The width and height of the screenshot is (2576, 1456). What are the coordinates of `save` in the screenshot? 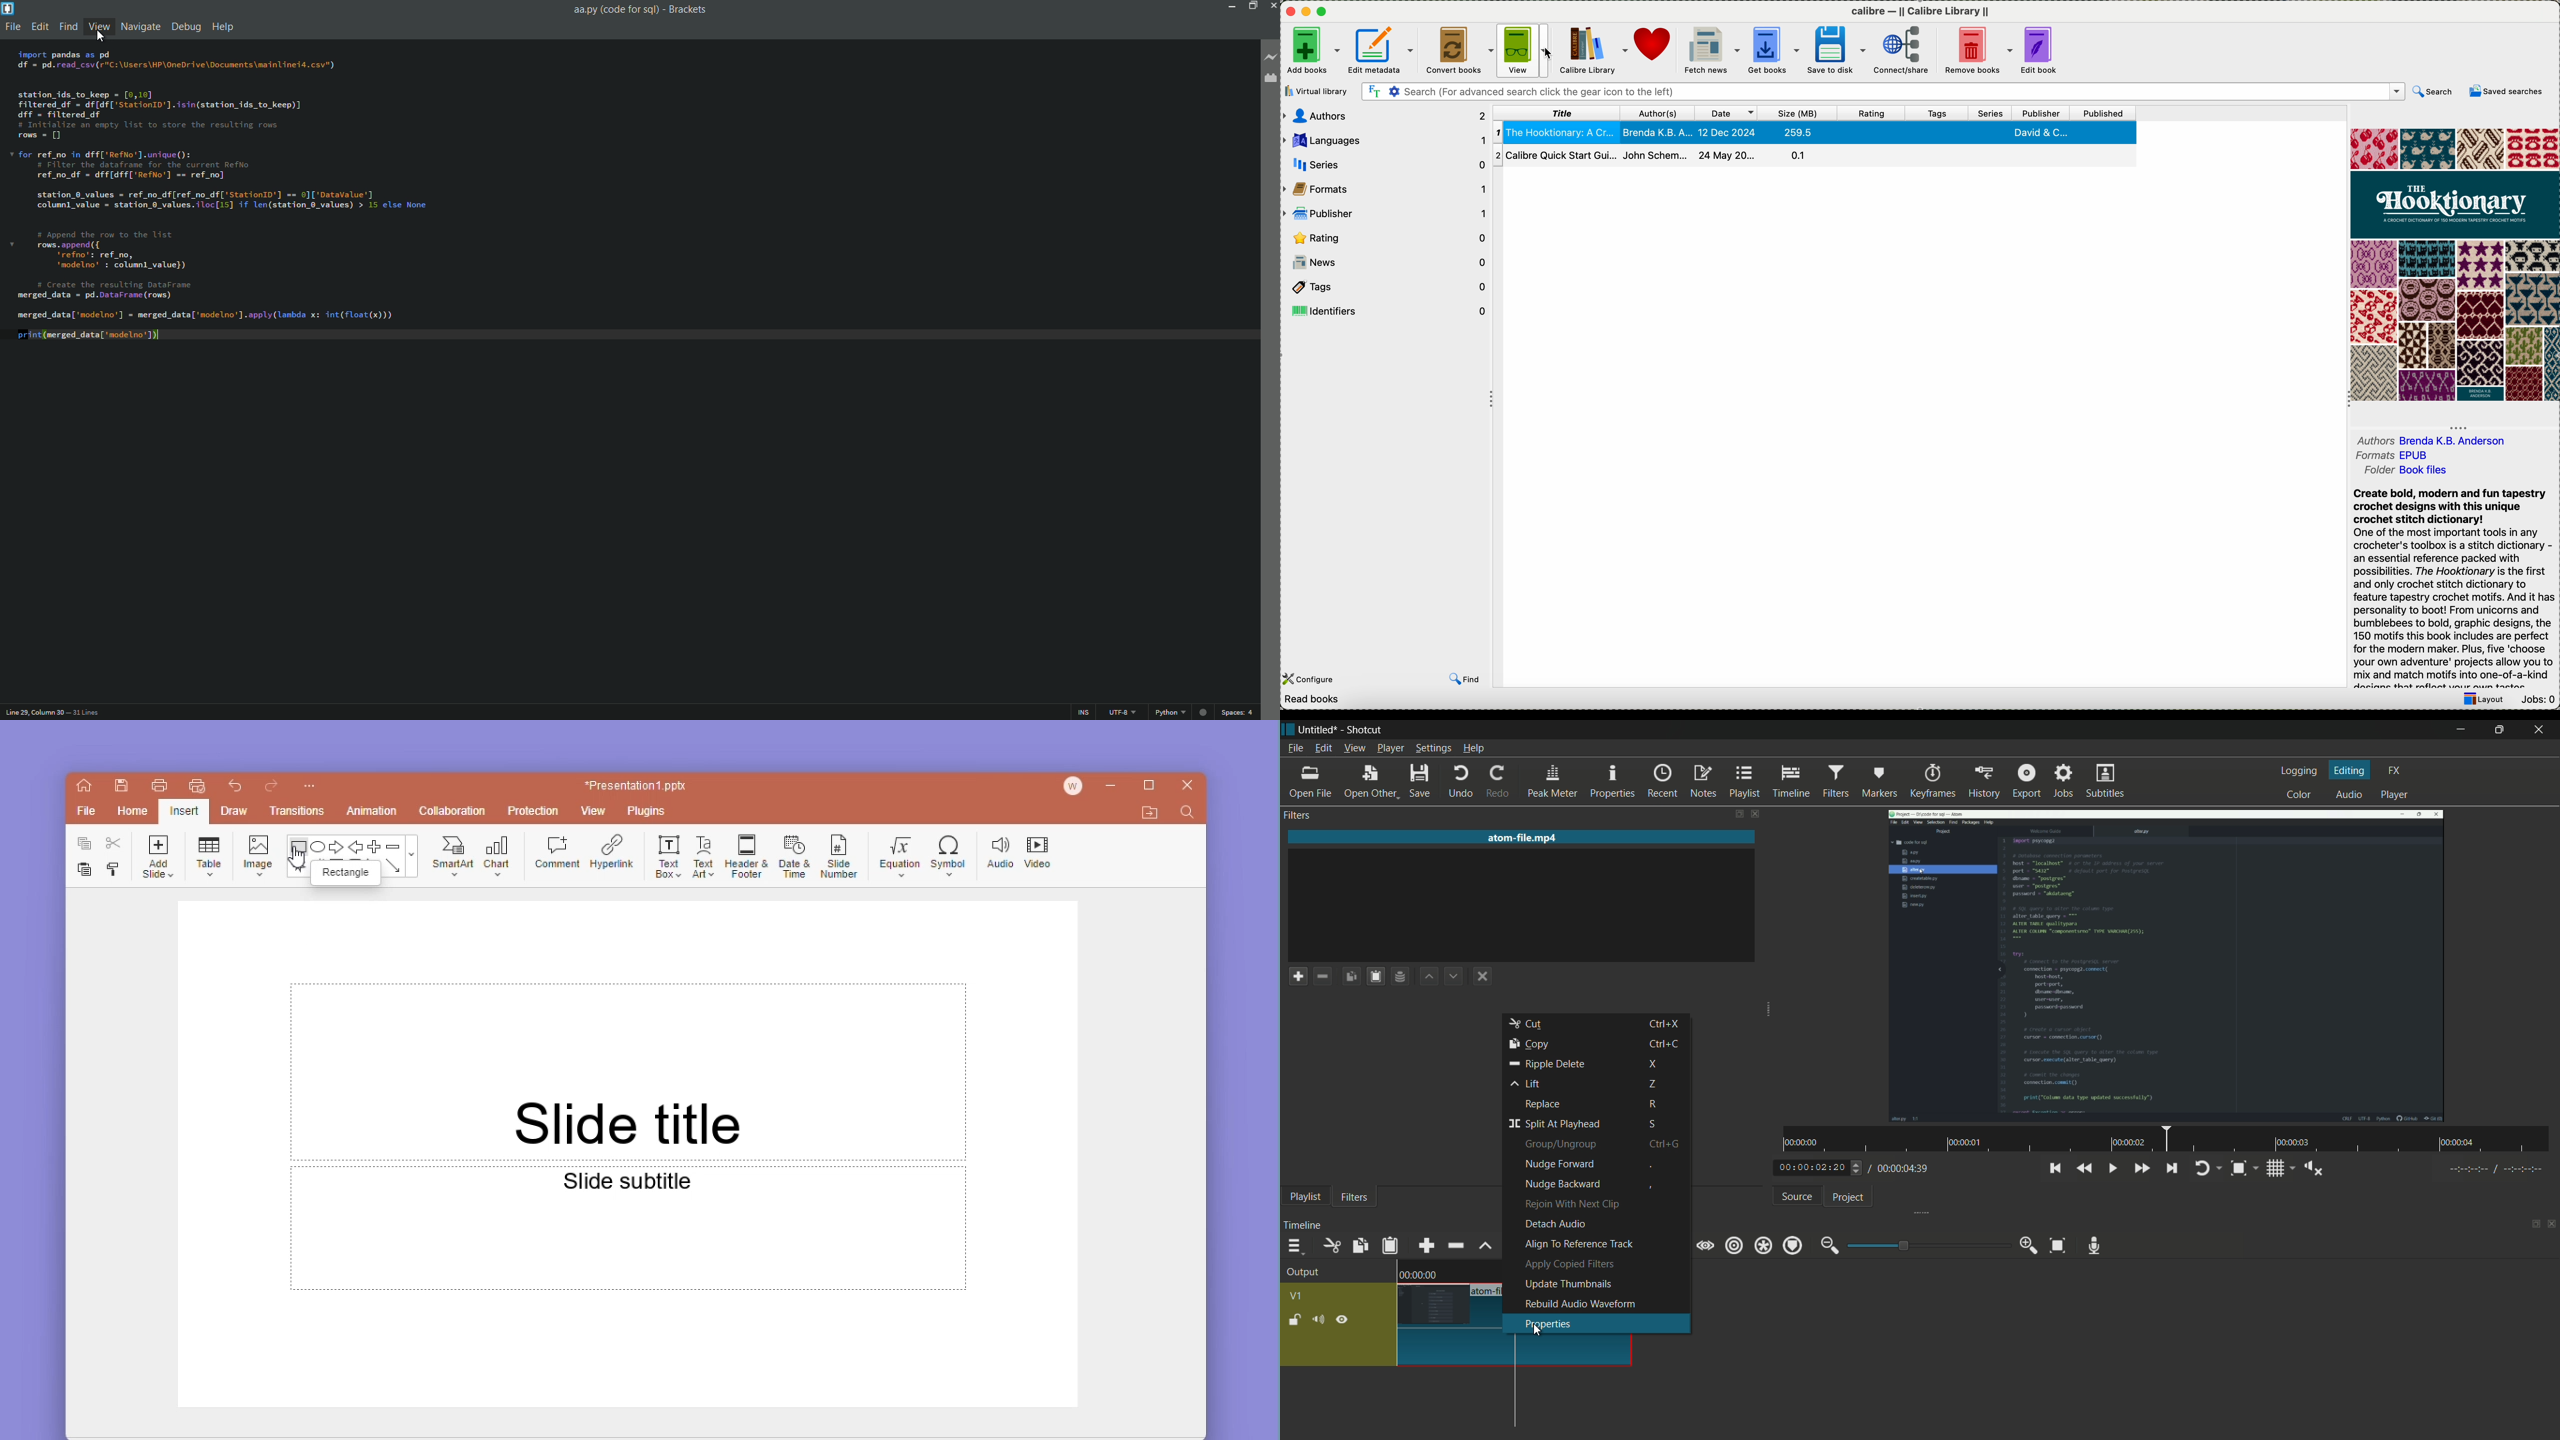 It's located at (1421, 781).